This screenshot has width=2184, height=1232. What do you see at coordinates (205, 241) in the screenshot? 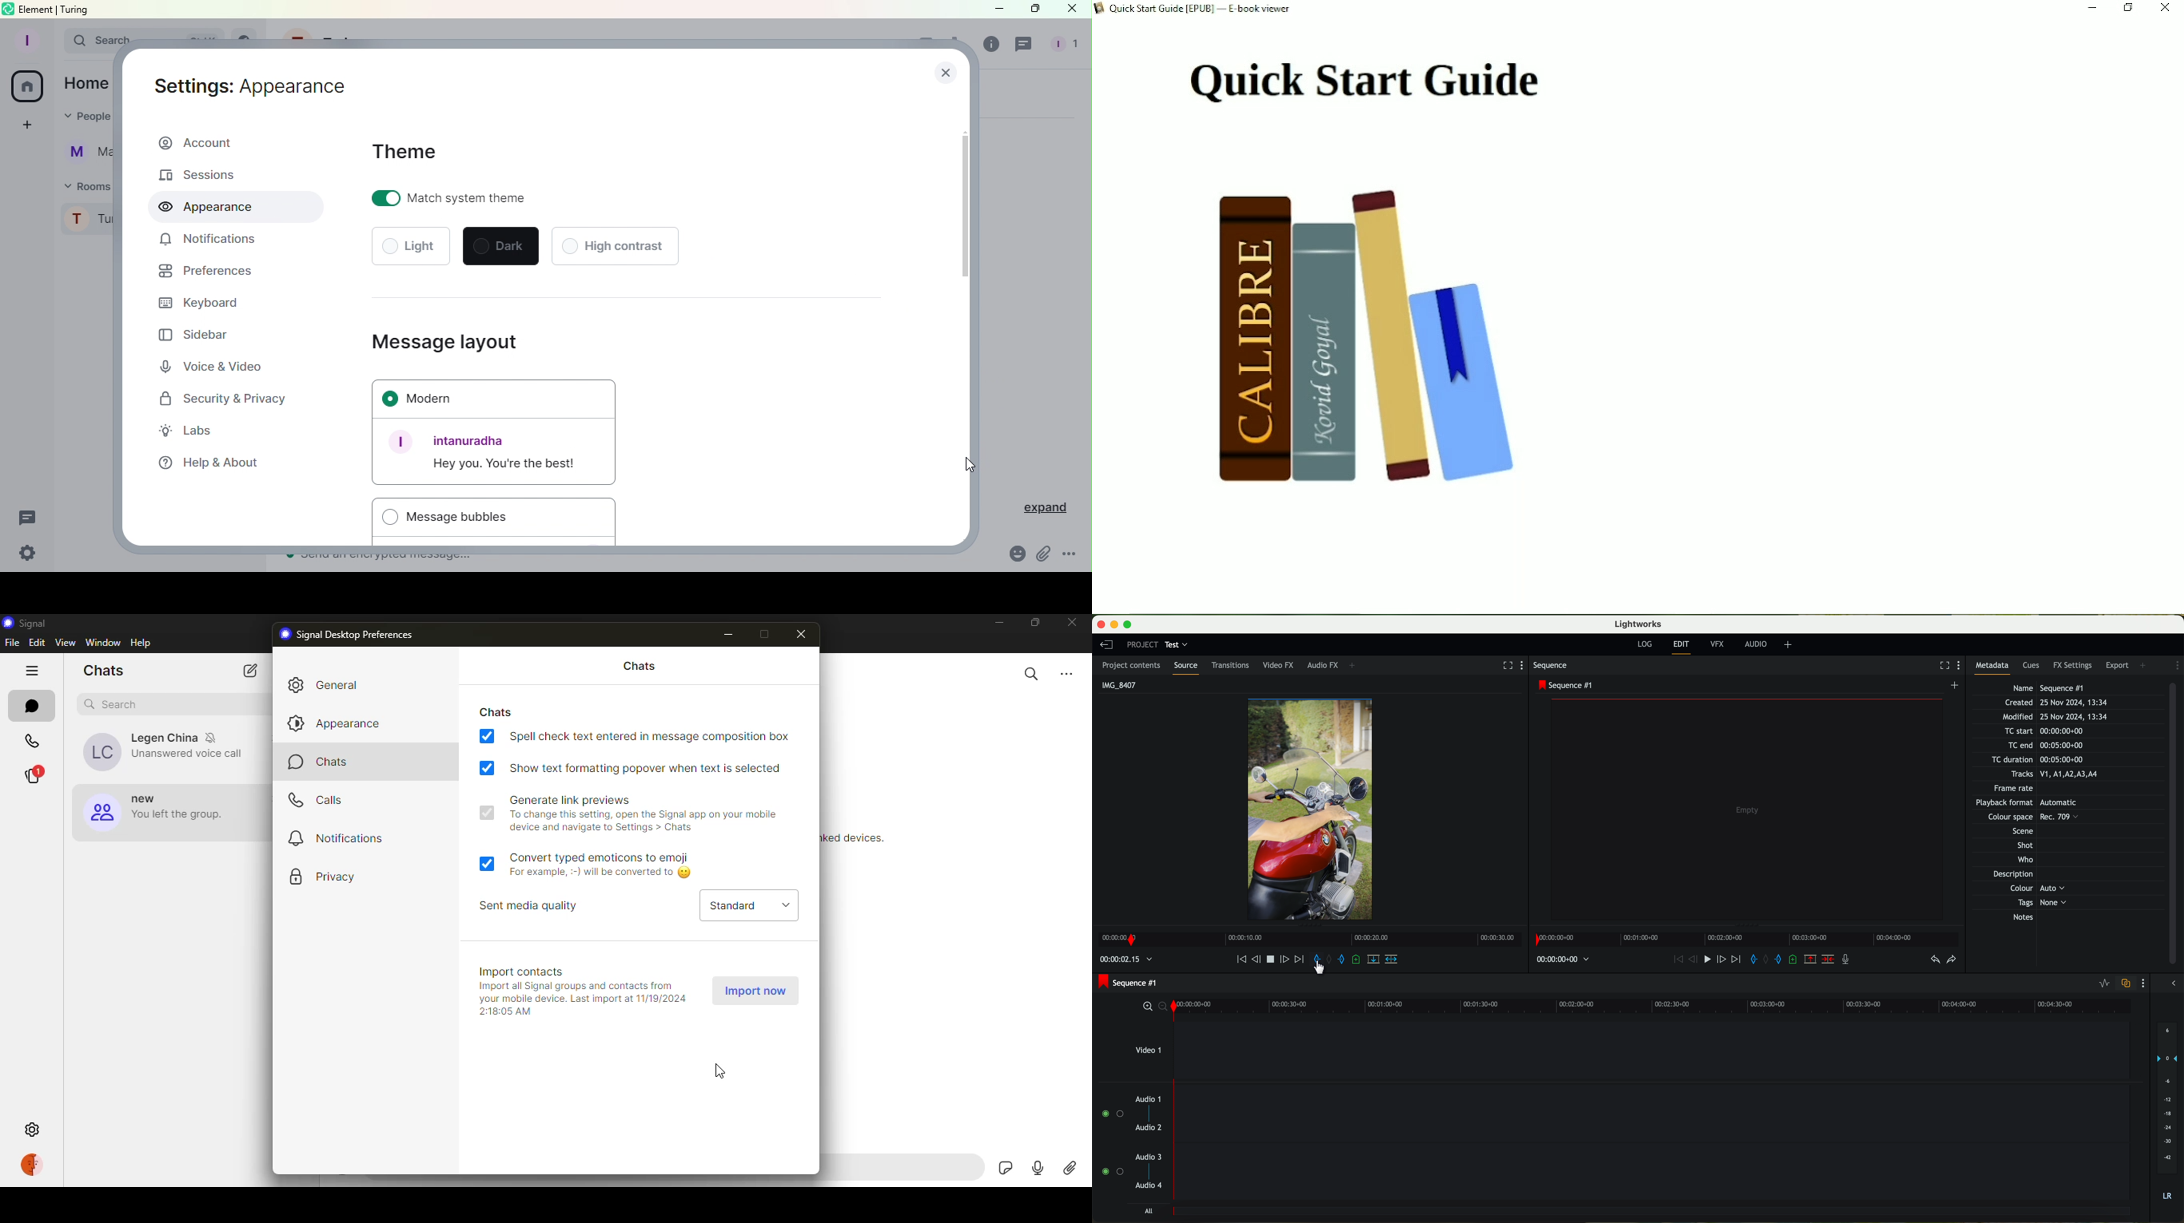
I see `Notifications` at bounding box center [205, 241].